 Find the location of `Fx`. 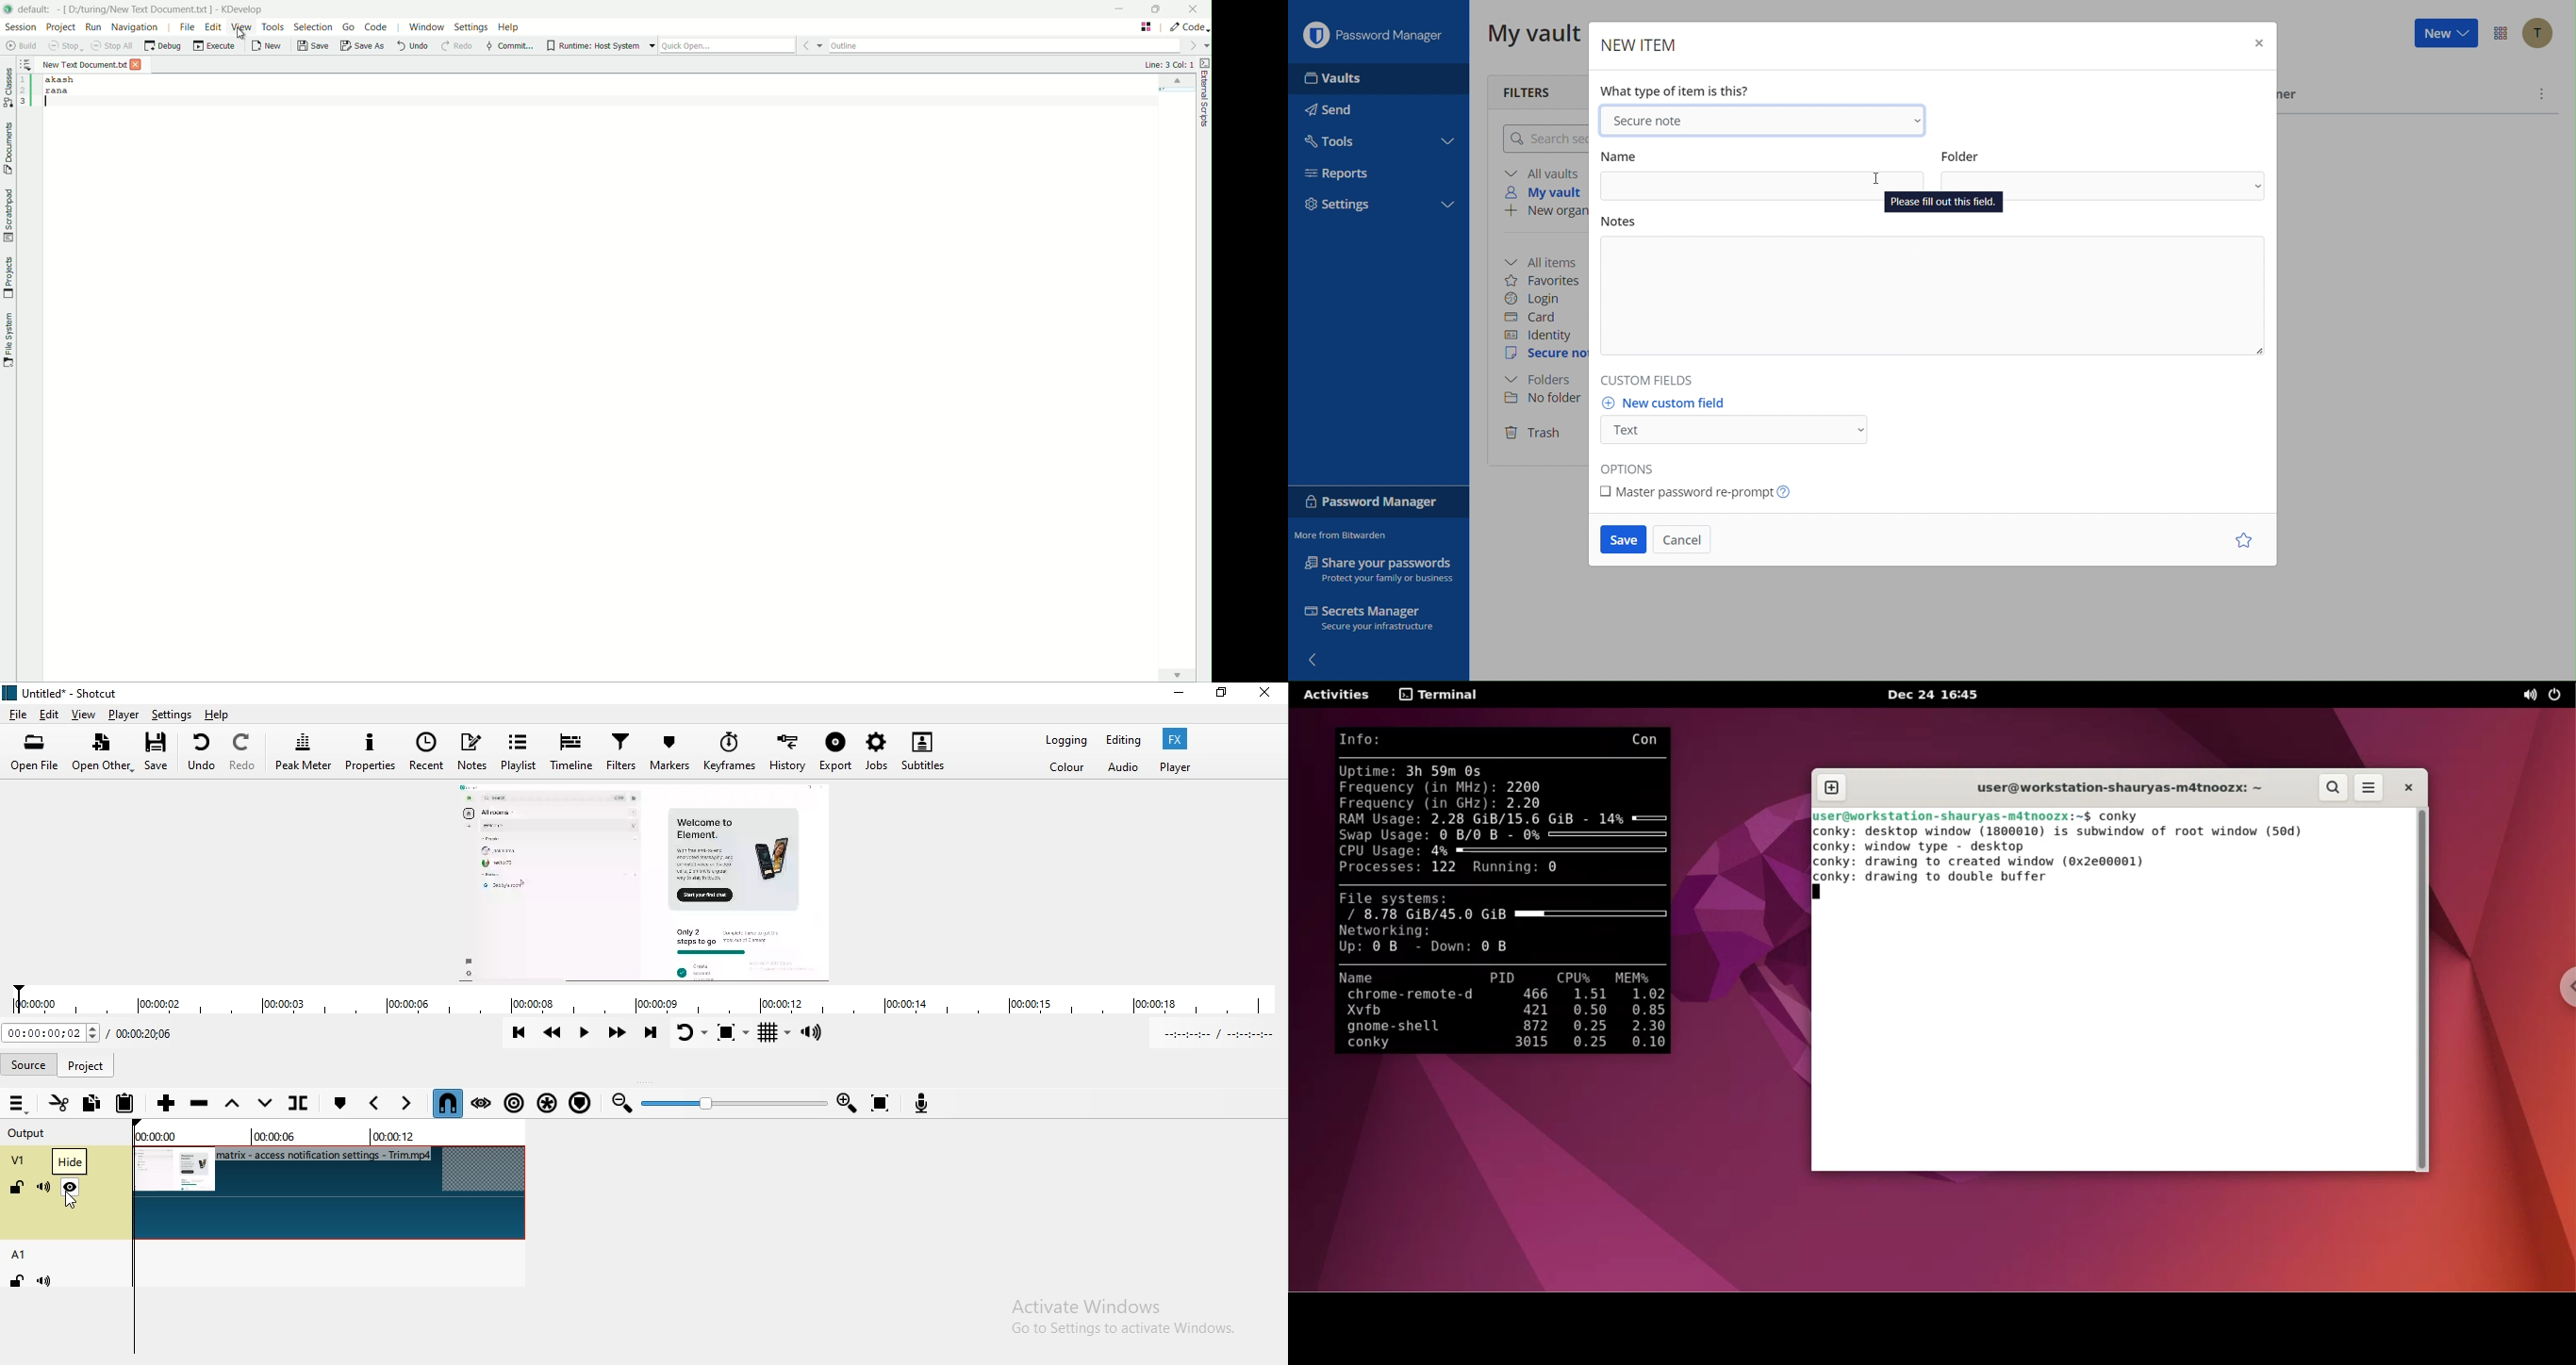

Fx is located at coordinates (1178, 739).